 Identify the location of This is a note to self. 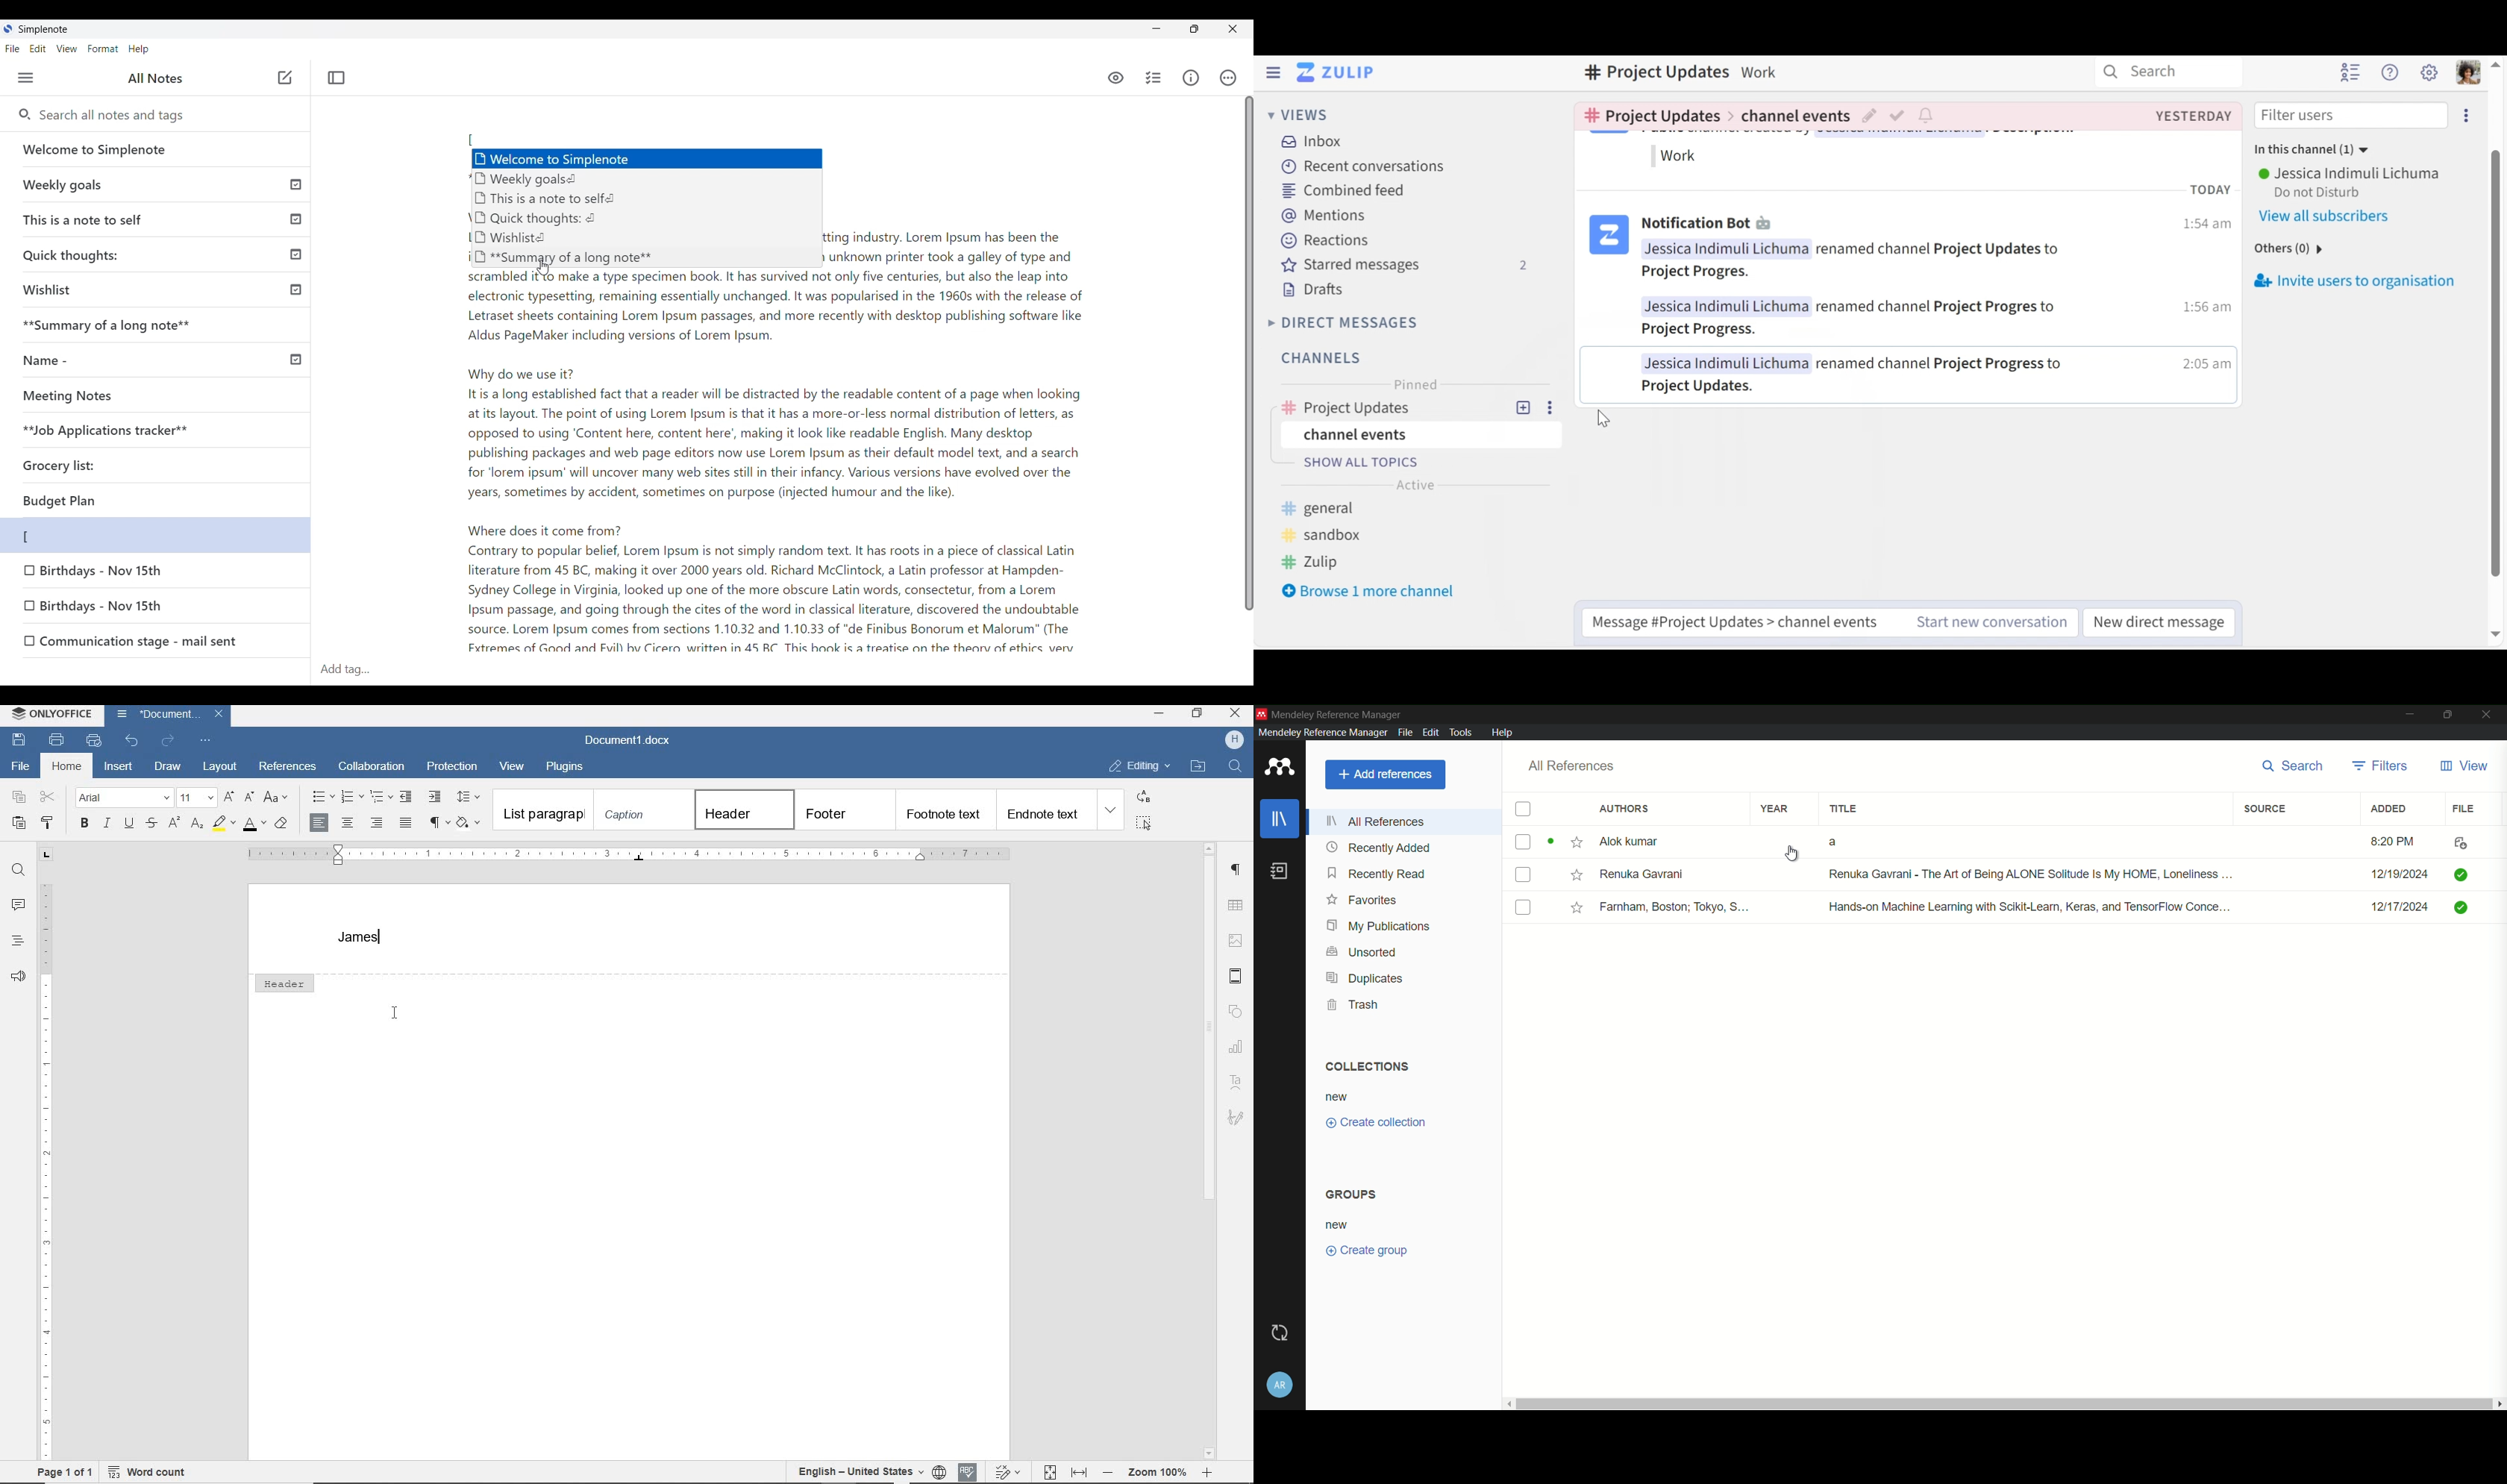
(631, 198).